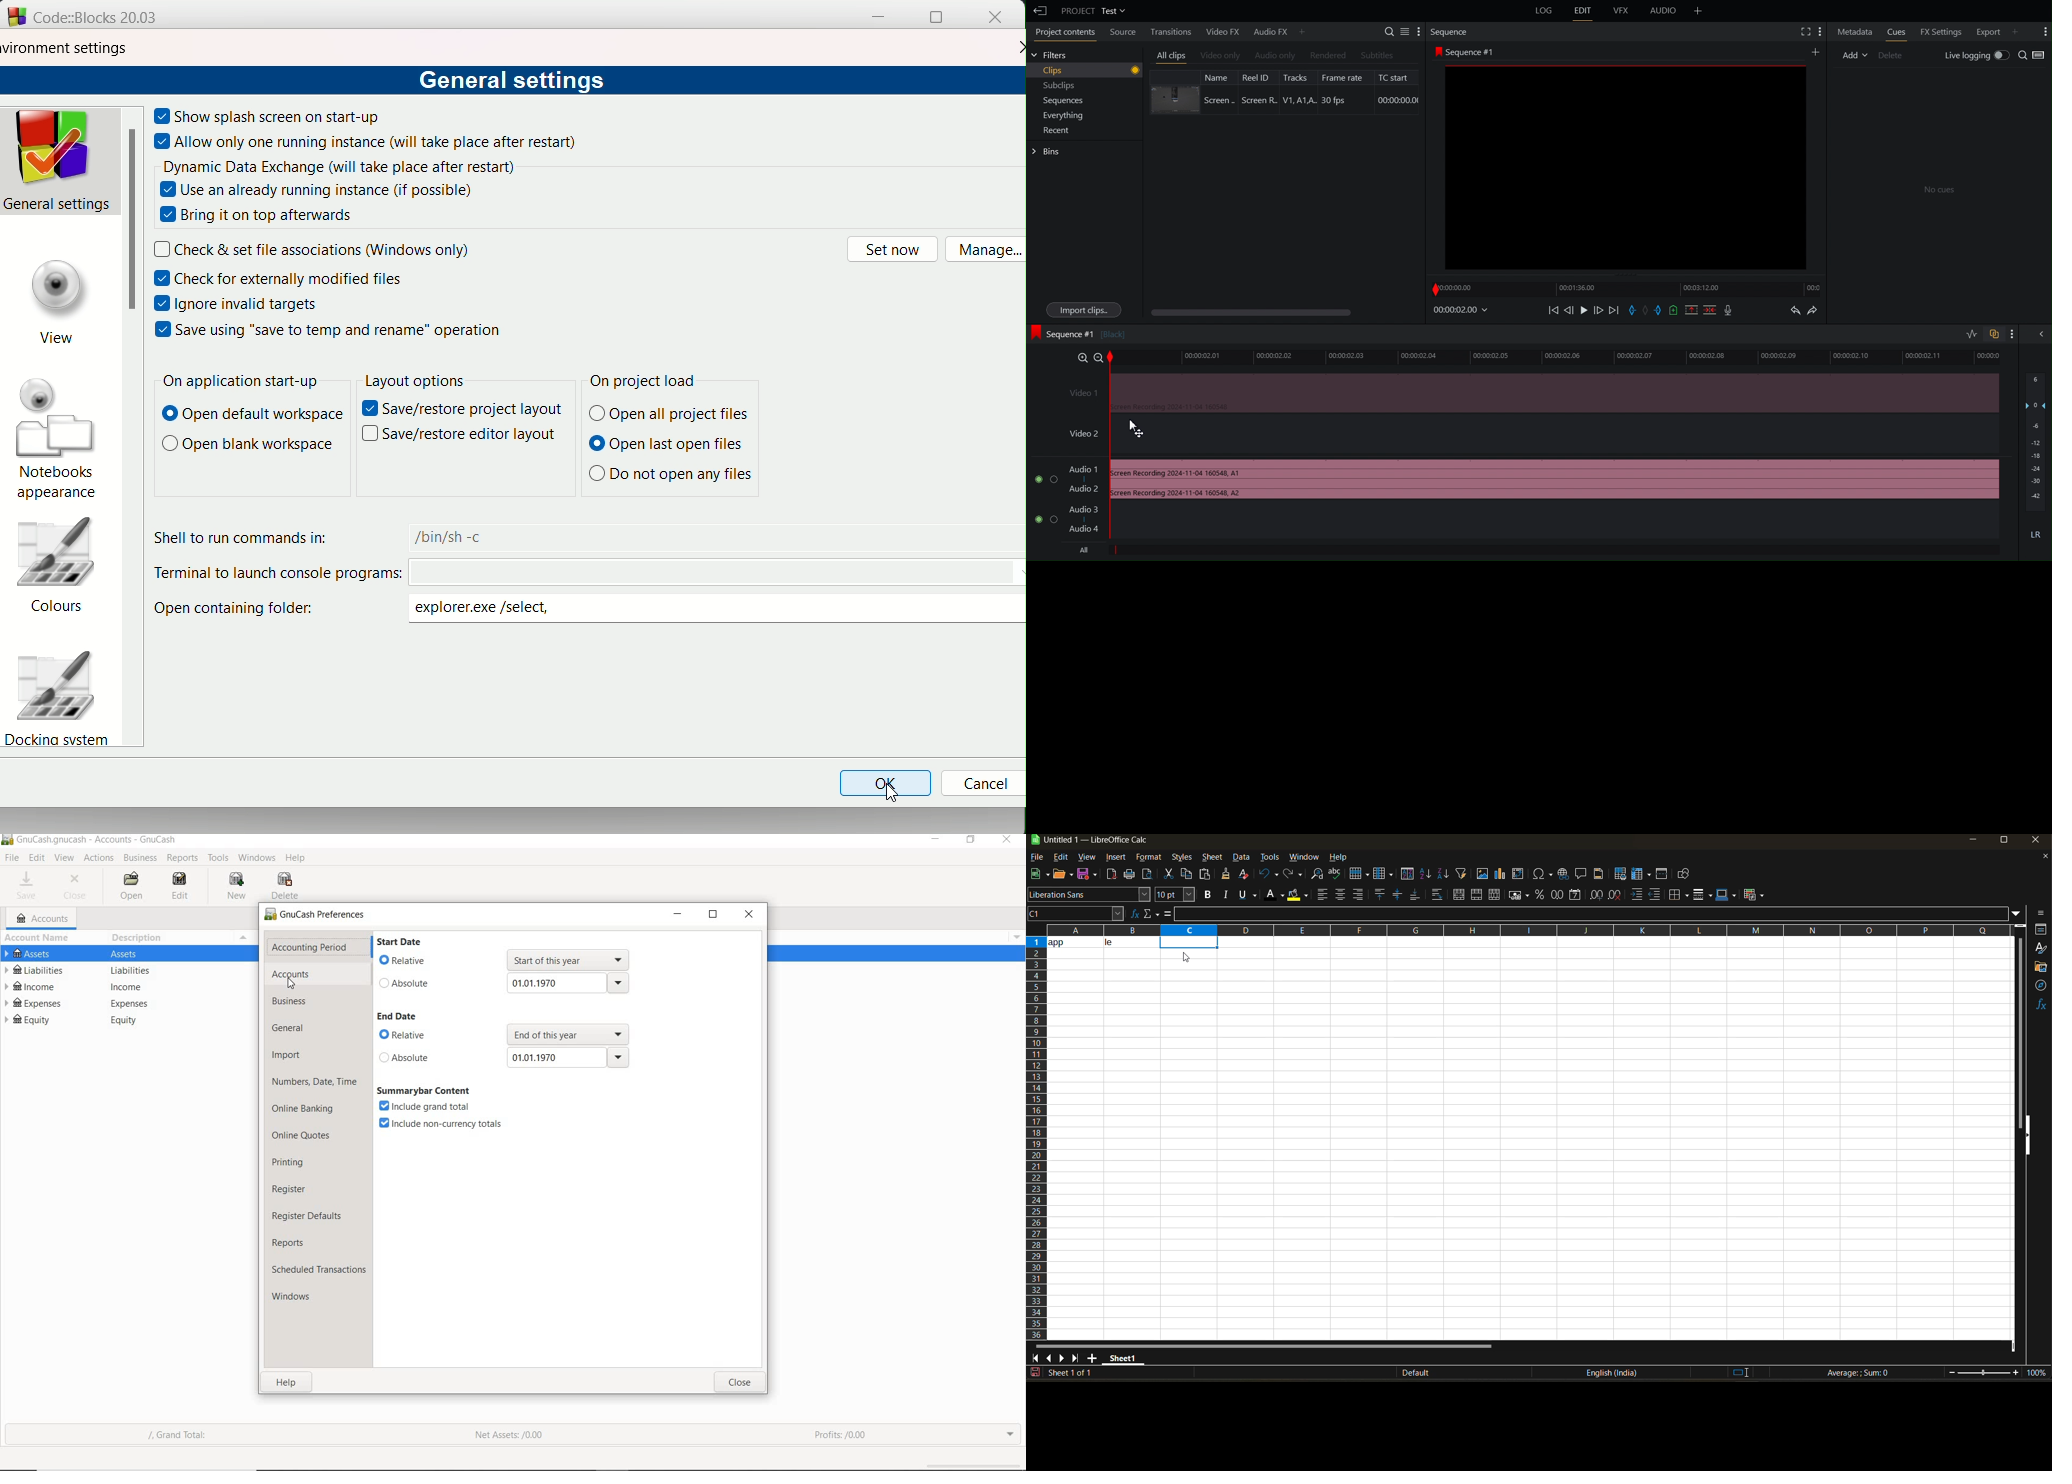 The image size is (2072, 1484). Describe the element at coordinates (1596, 895) in the screenshot. I see `add decimal place` at that location.